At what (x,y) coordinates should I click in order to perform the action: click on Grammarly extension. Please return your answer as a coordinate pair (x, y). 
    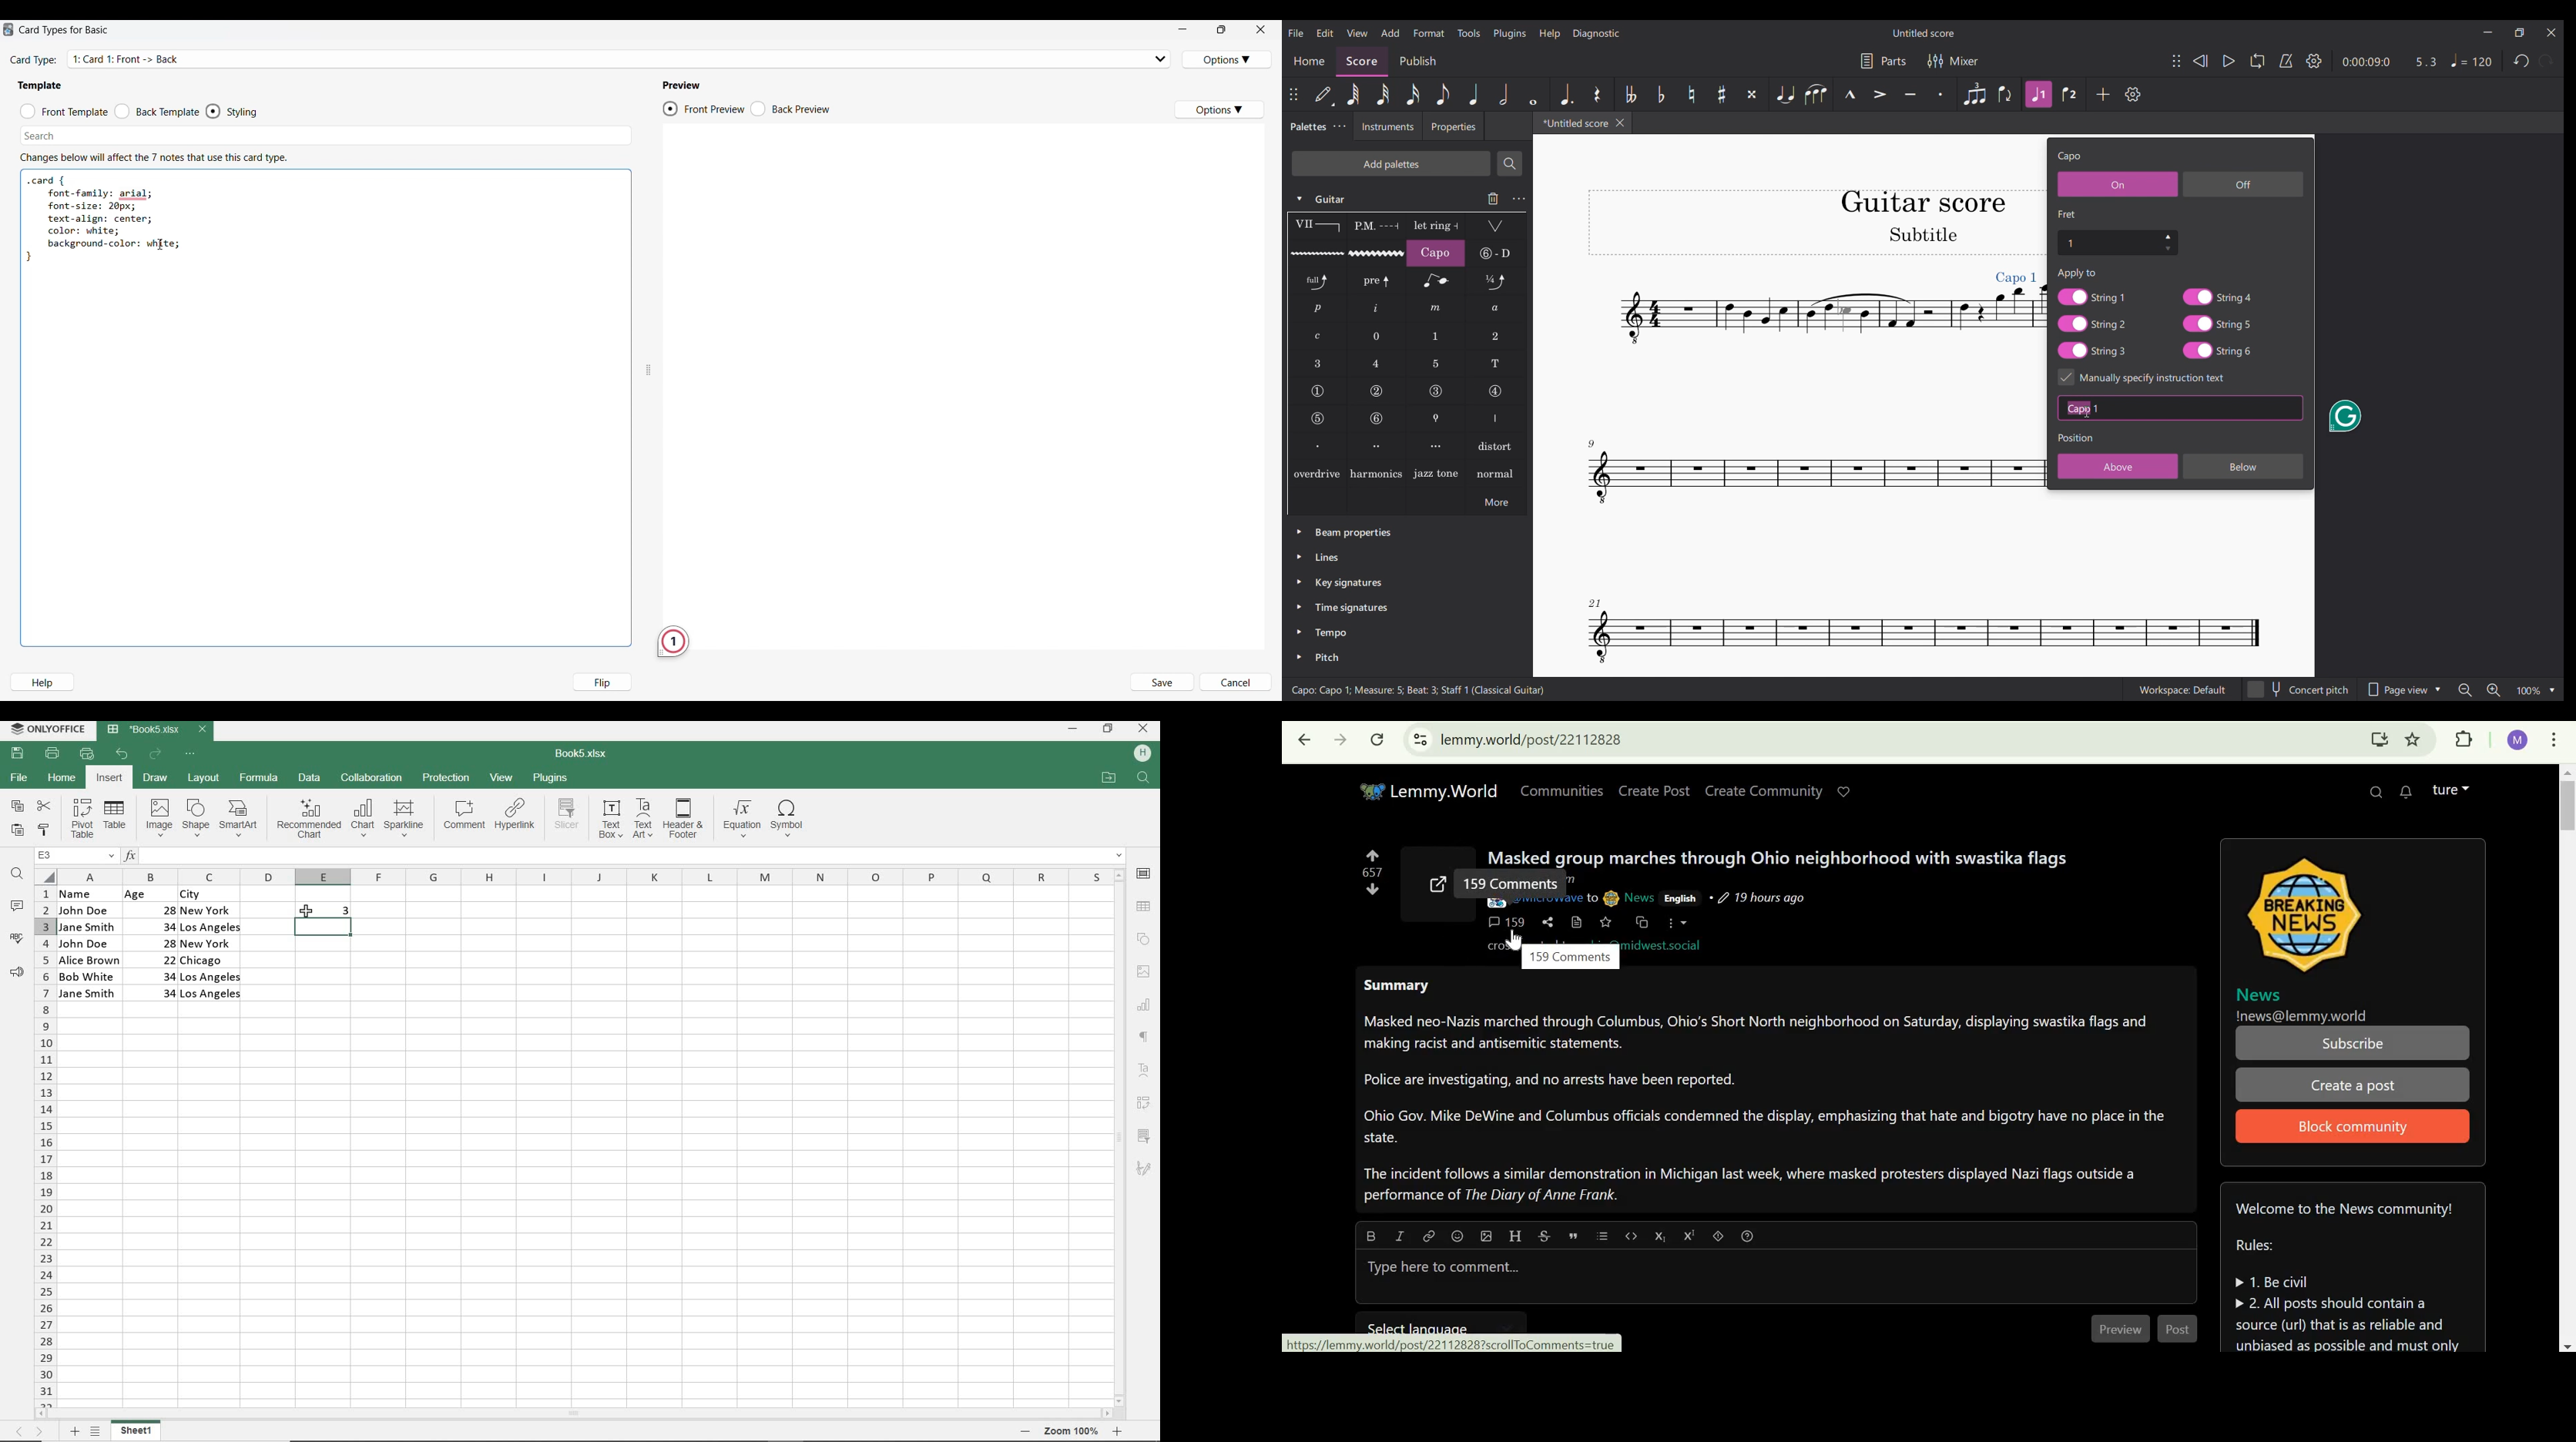
    Looking at the image, I should click on (2344, 416).